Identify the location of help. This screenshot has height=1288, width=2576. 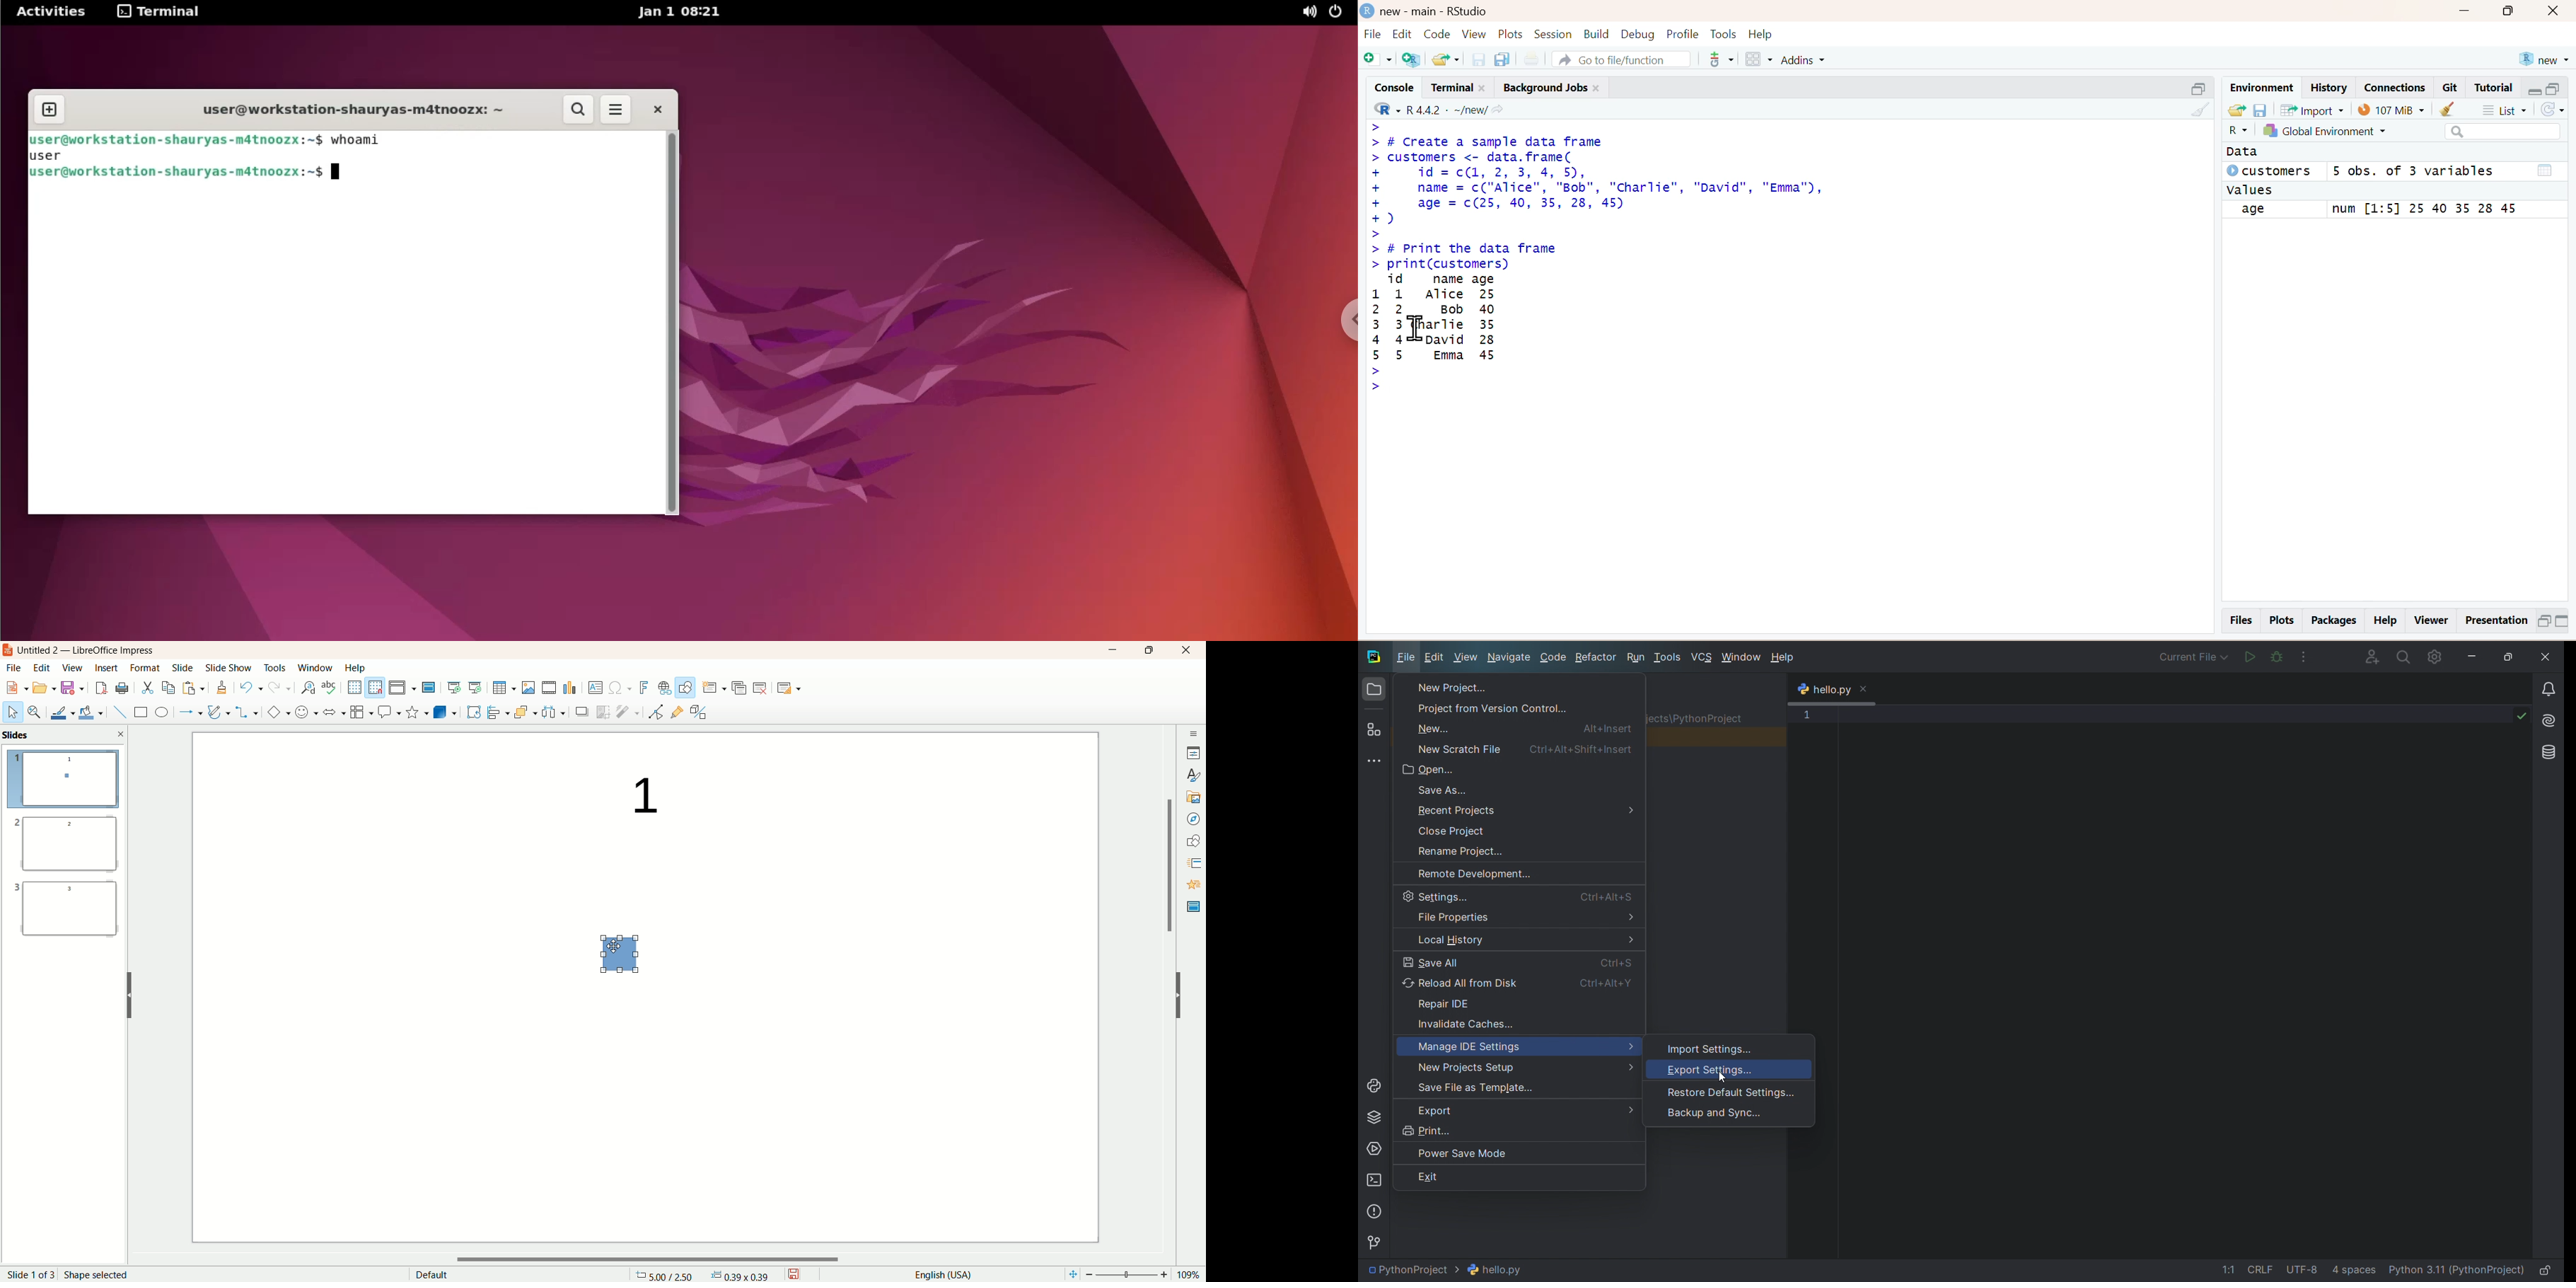
(1782, 659).